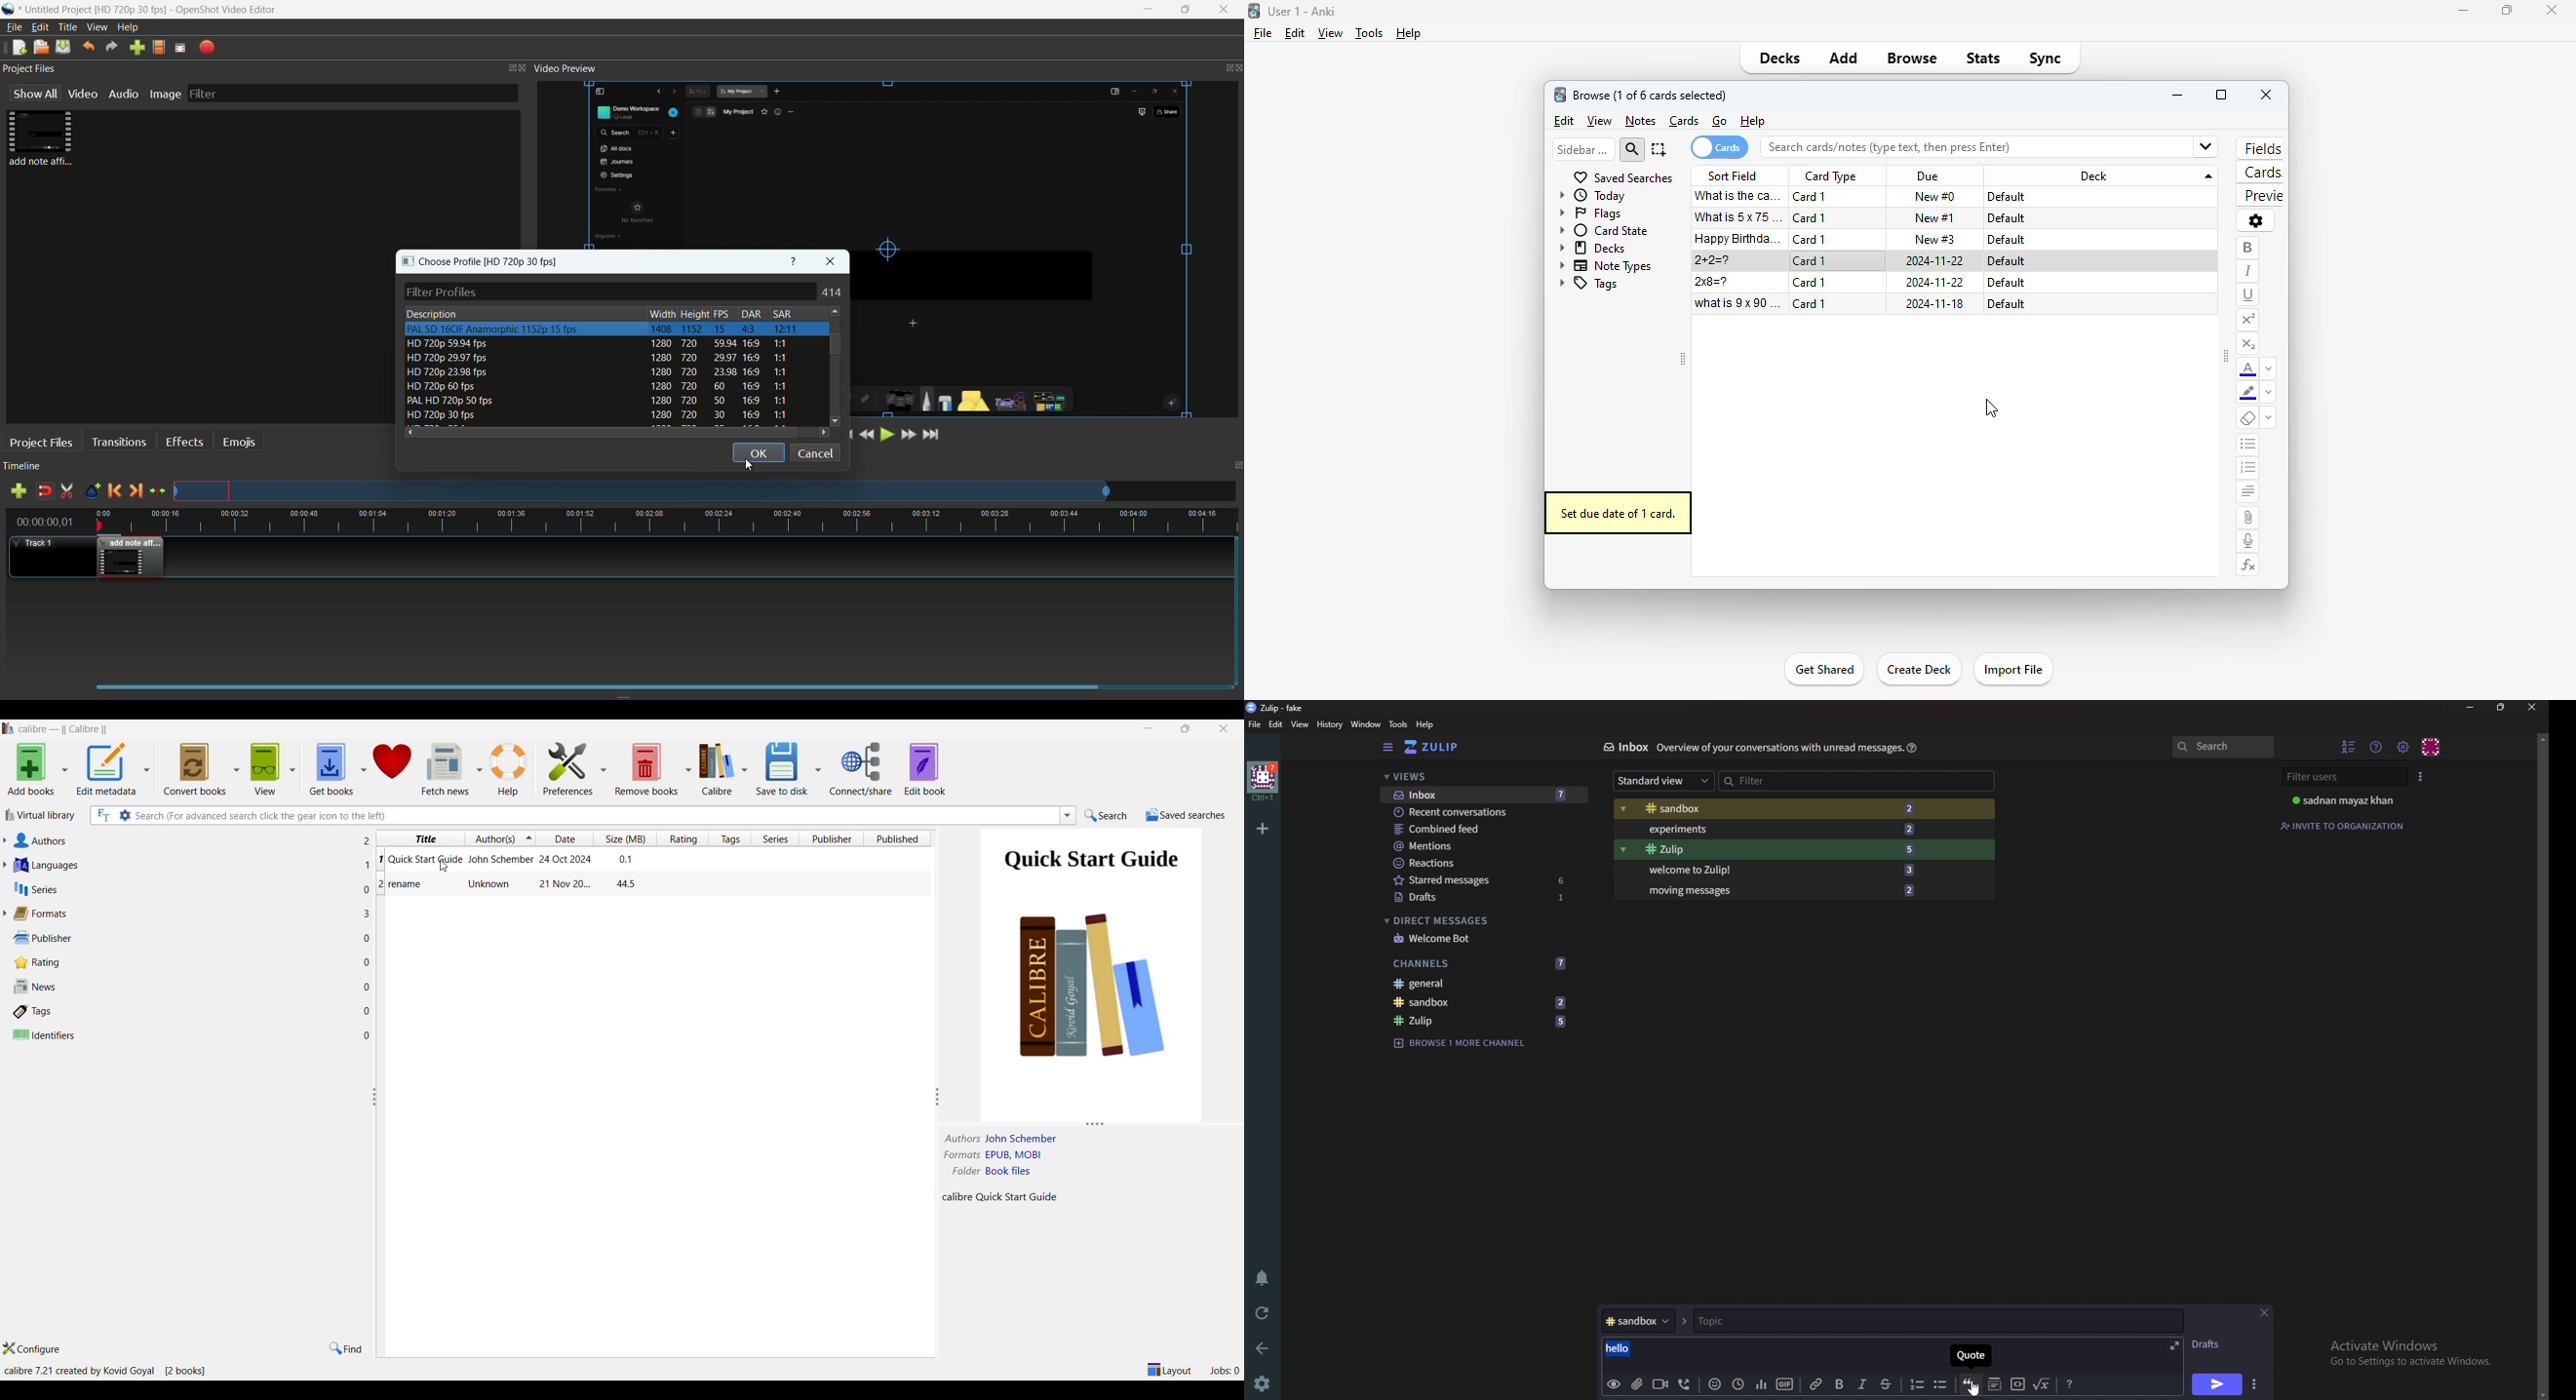 The width and height of the screenshot is (2576, 1400). Describe the element at coordinates (817, 452) in the screenshot. I see `cancel` at that location.